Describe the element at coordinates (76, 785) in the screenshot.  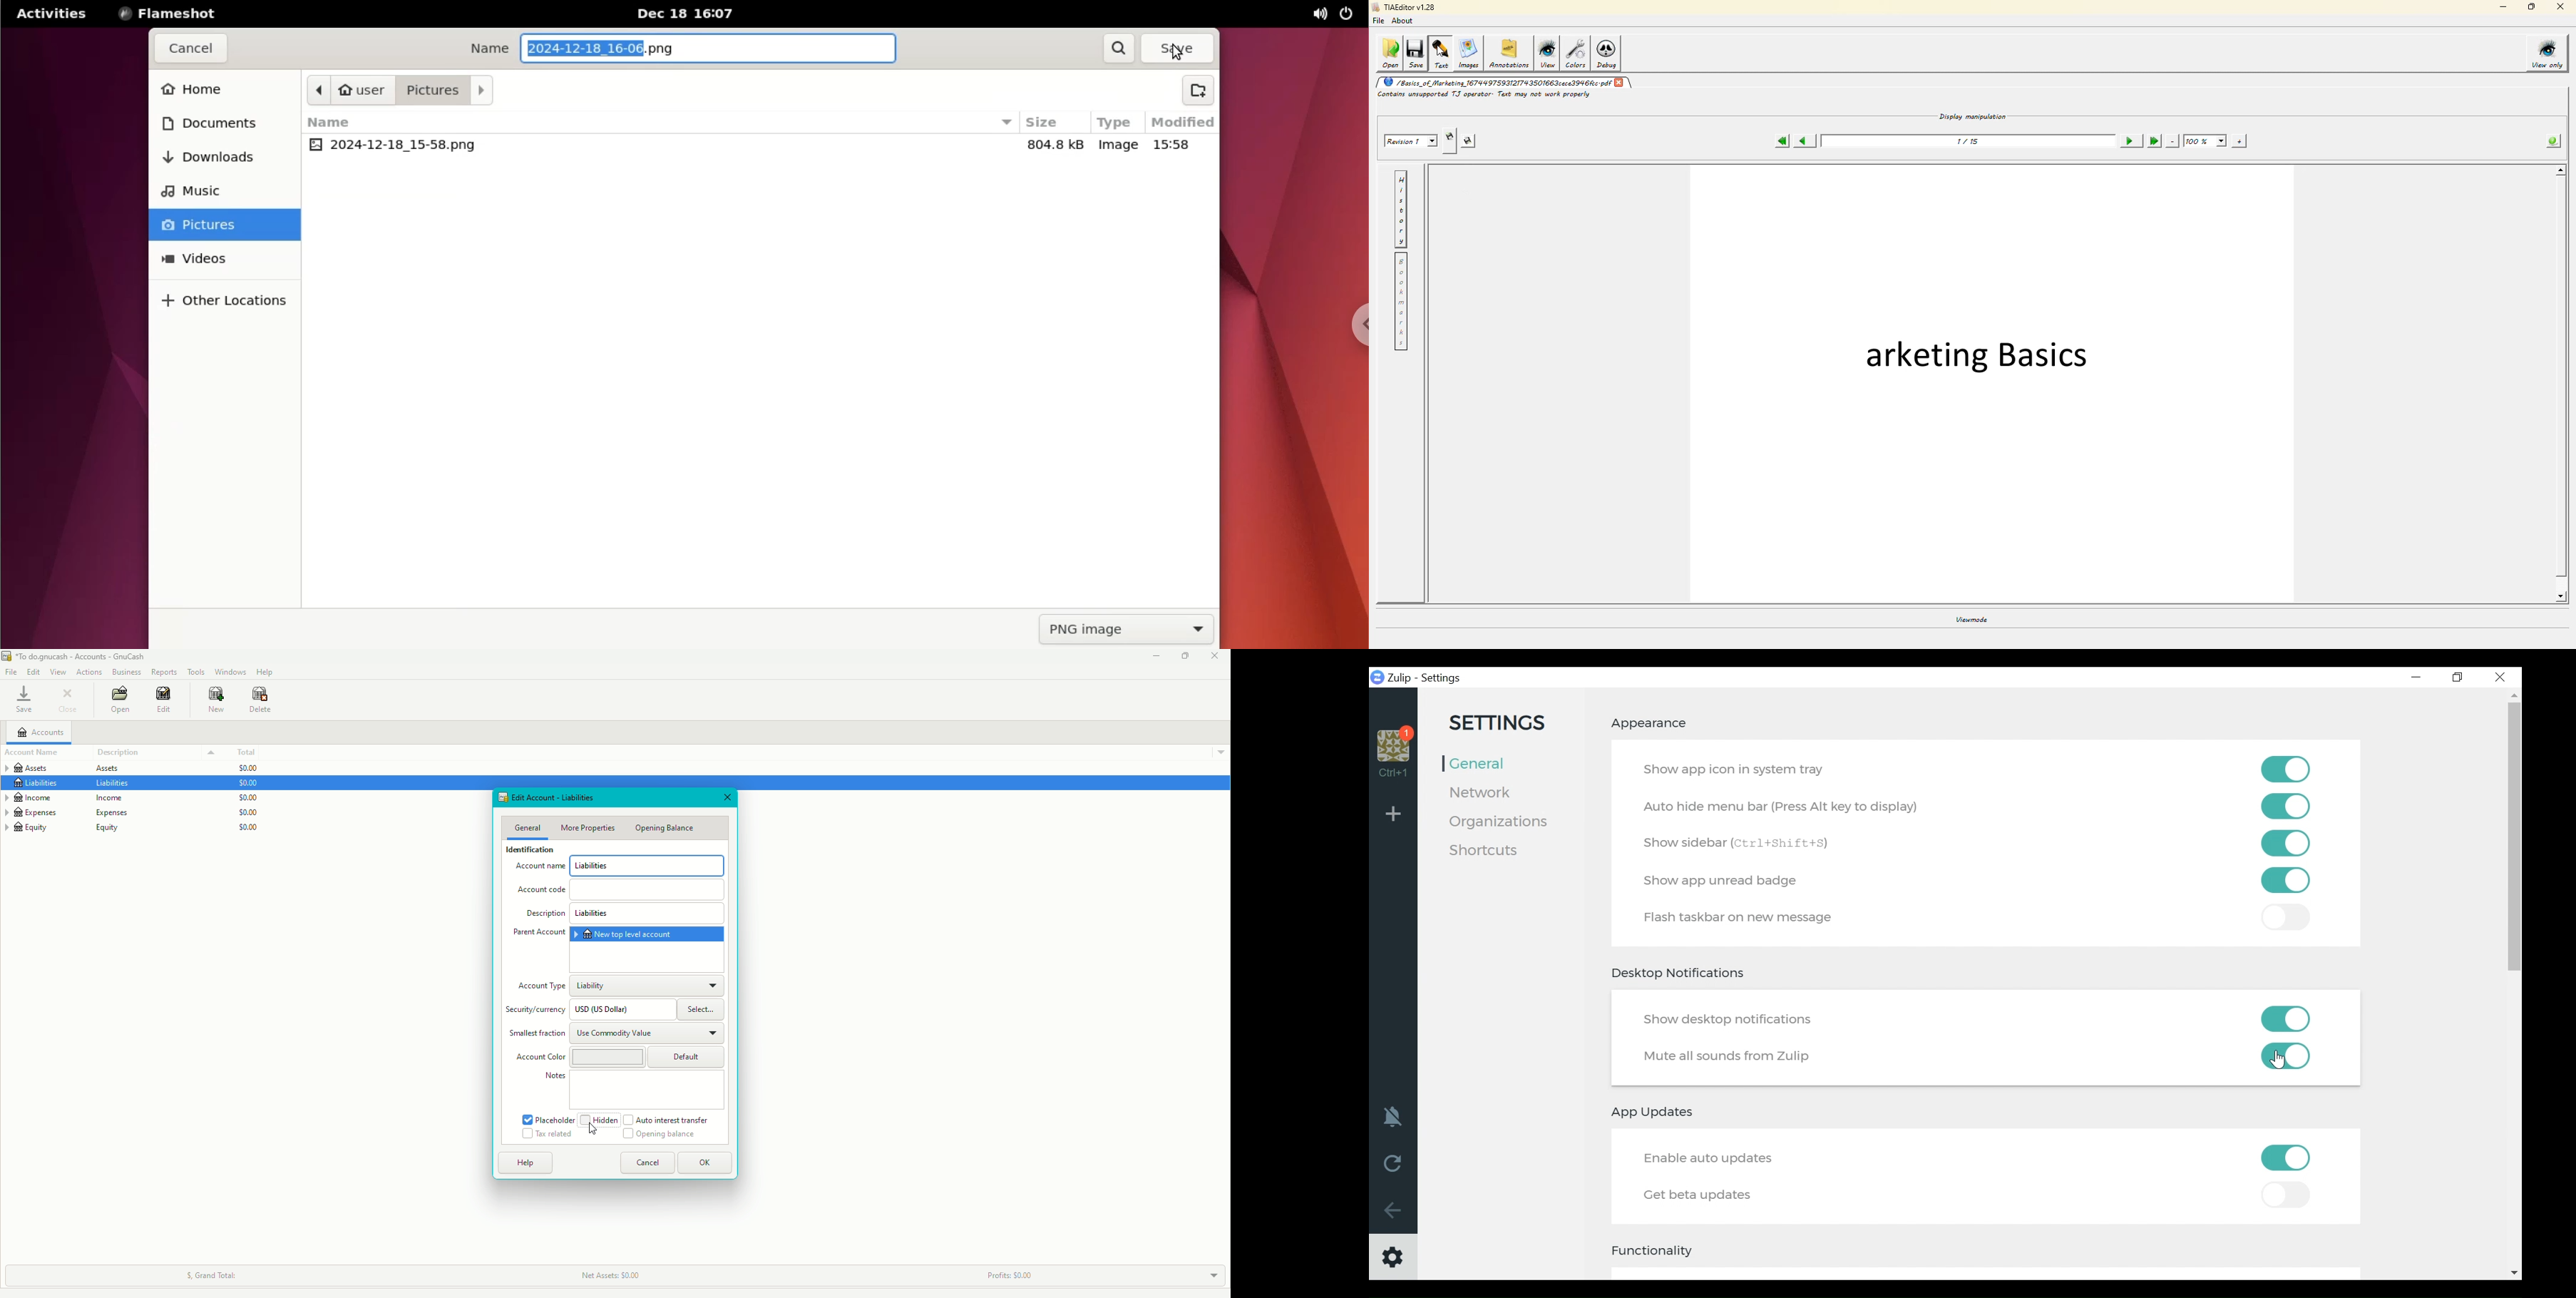
I see `Liabilities` at that location.